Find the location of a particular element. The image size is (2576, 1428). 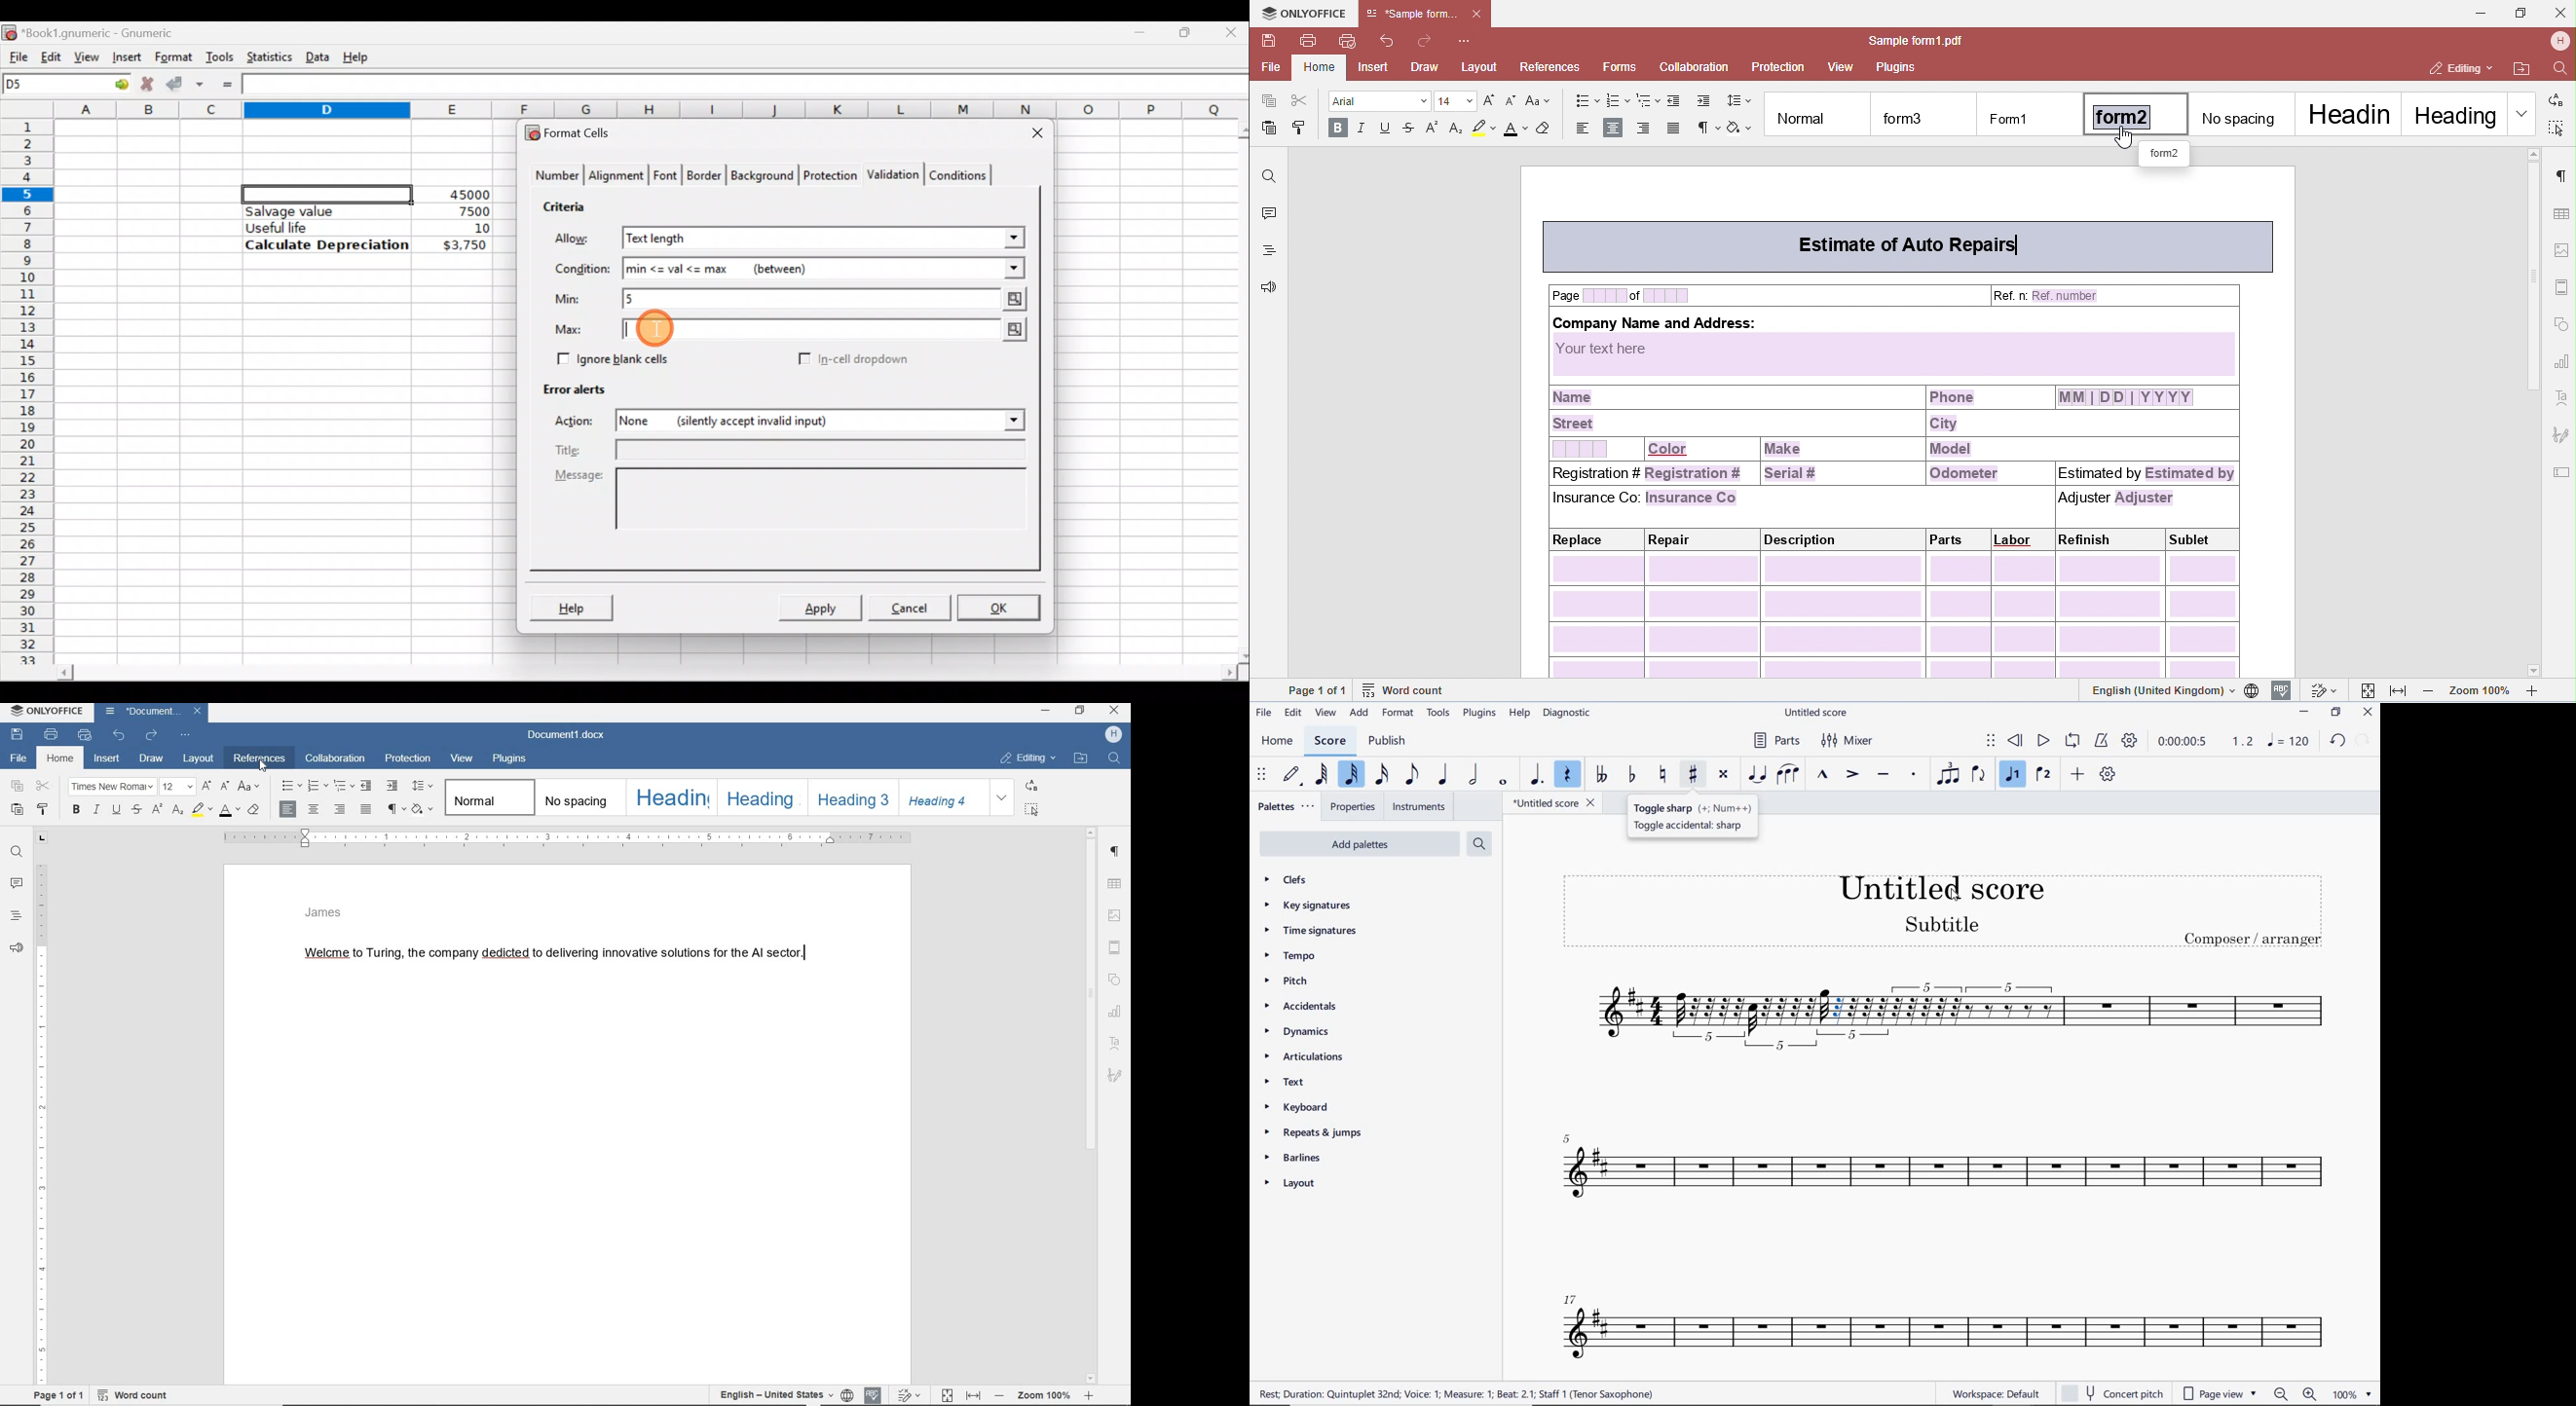

HALF NOTE is located at coordinates (1474, 776).